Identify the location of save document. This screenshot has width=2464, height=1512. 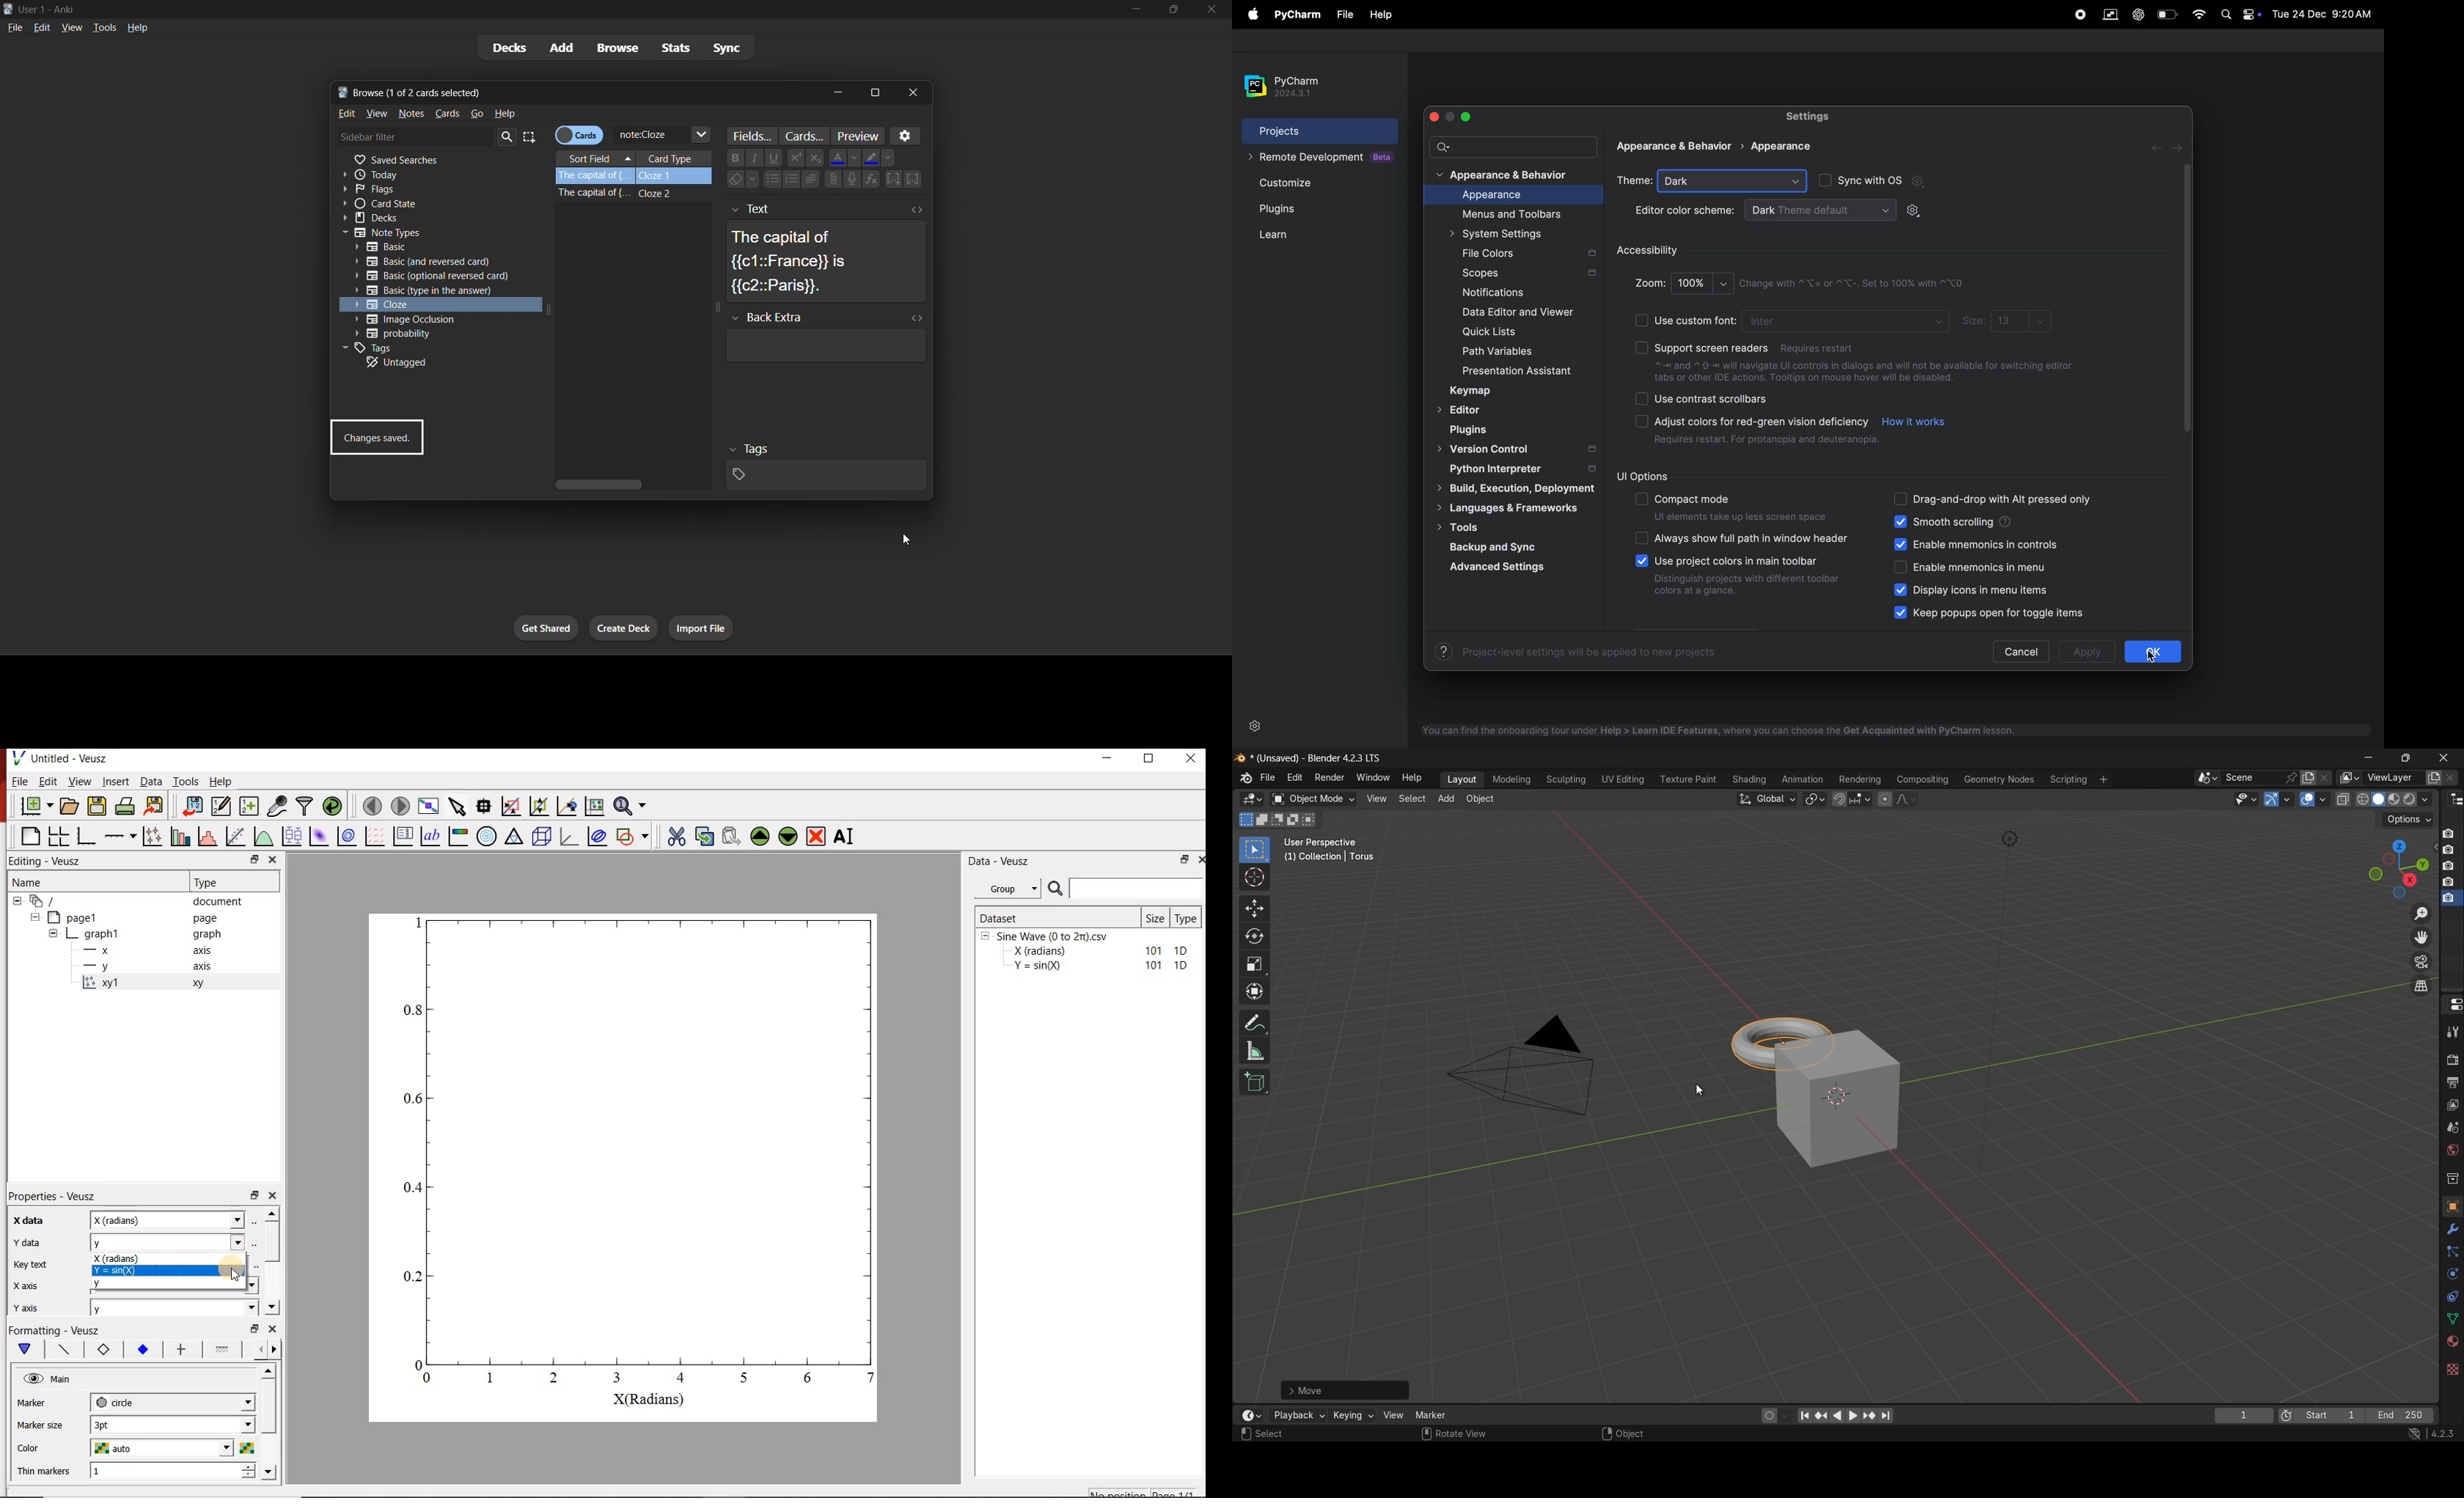
(97, 807).